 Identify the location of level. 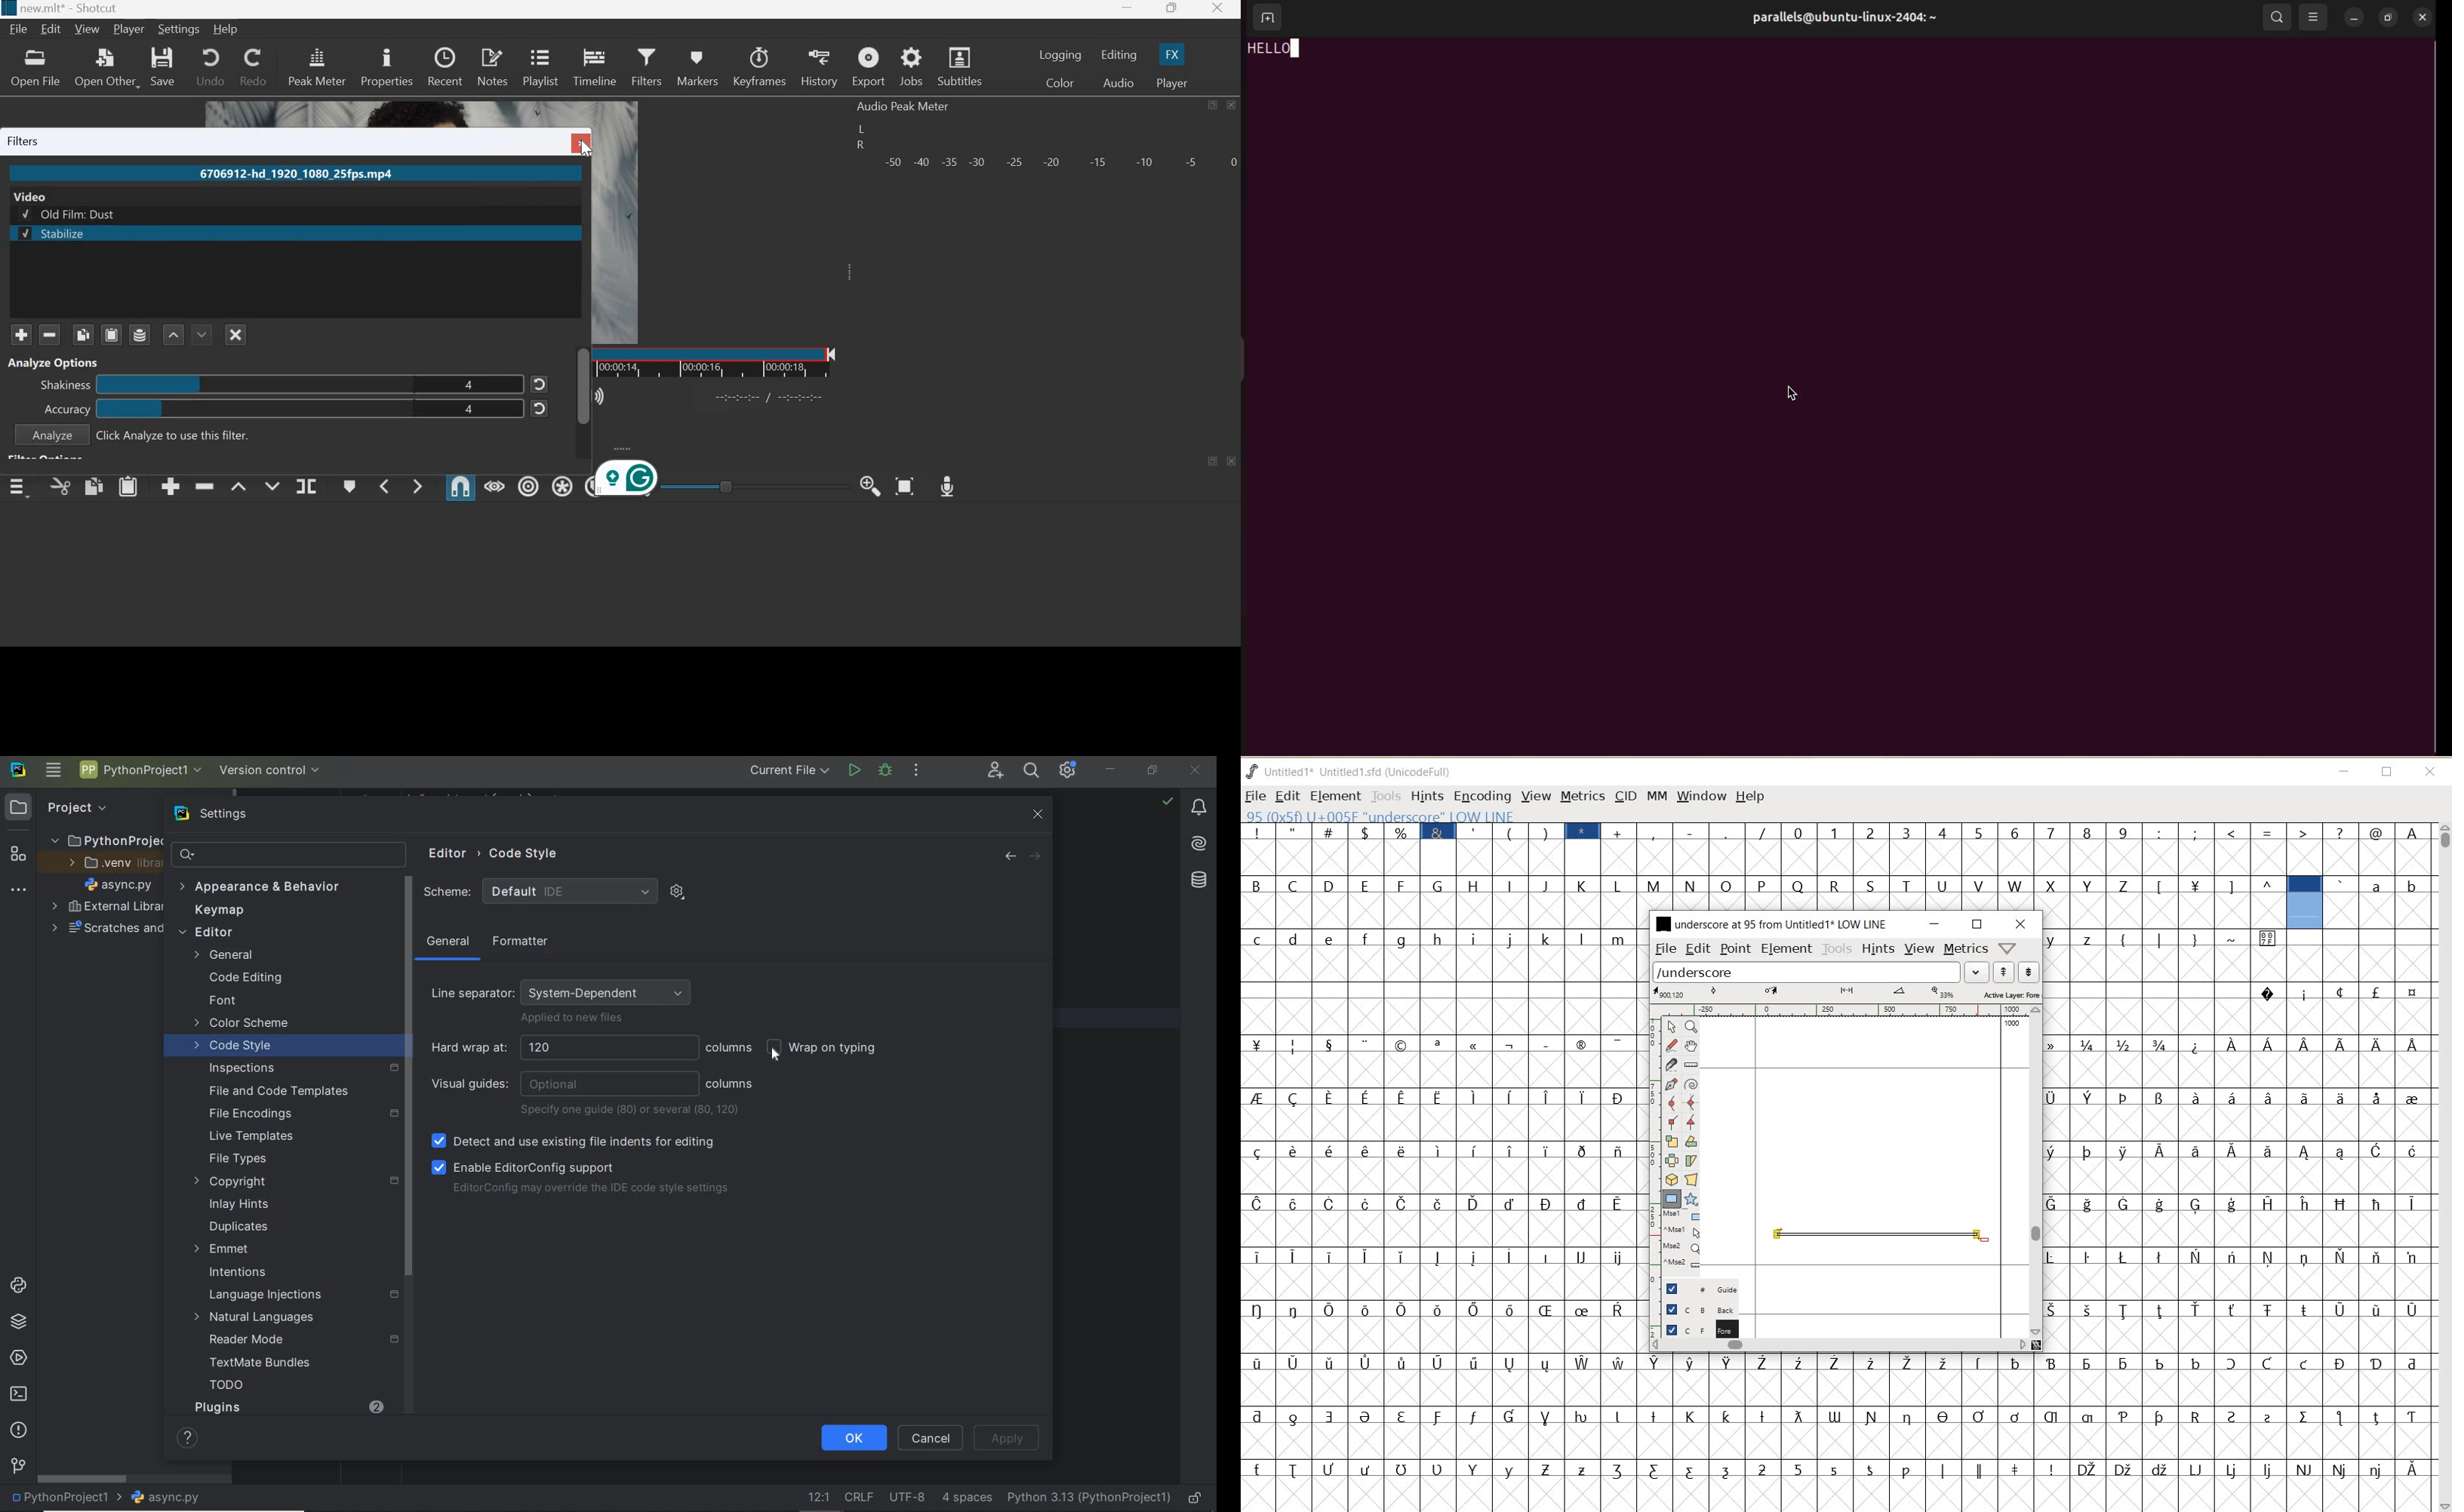
(255, 387).